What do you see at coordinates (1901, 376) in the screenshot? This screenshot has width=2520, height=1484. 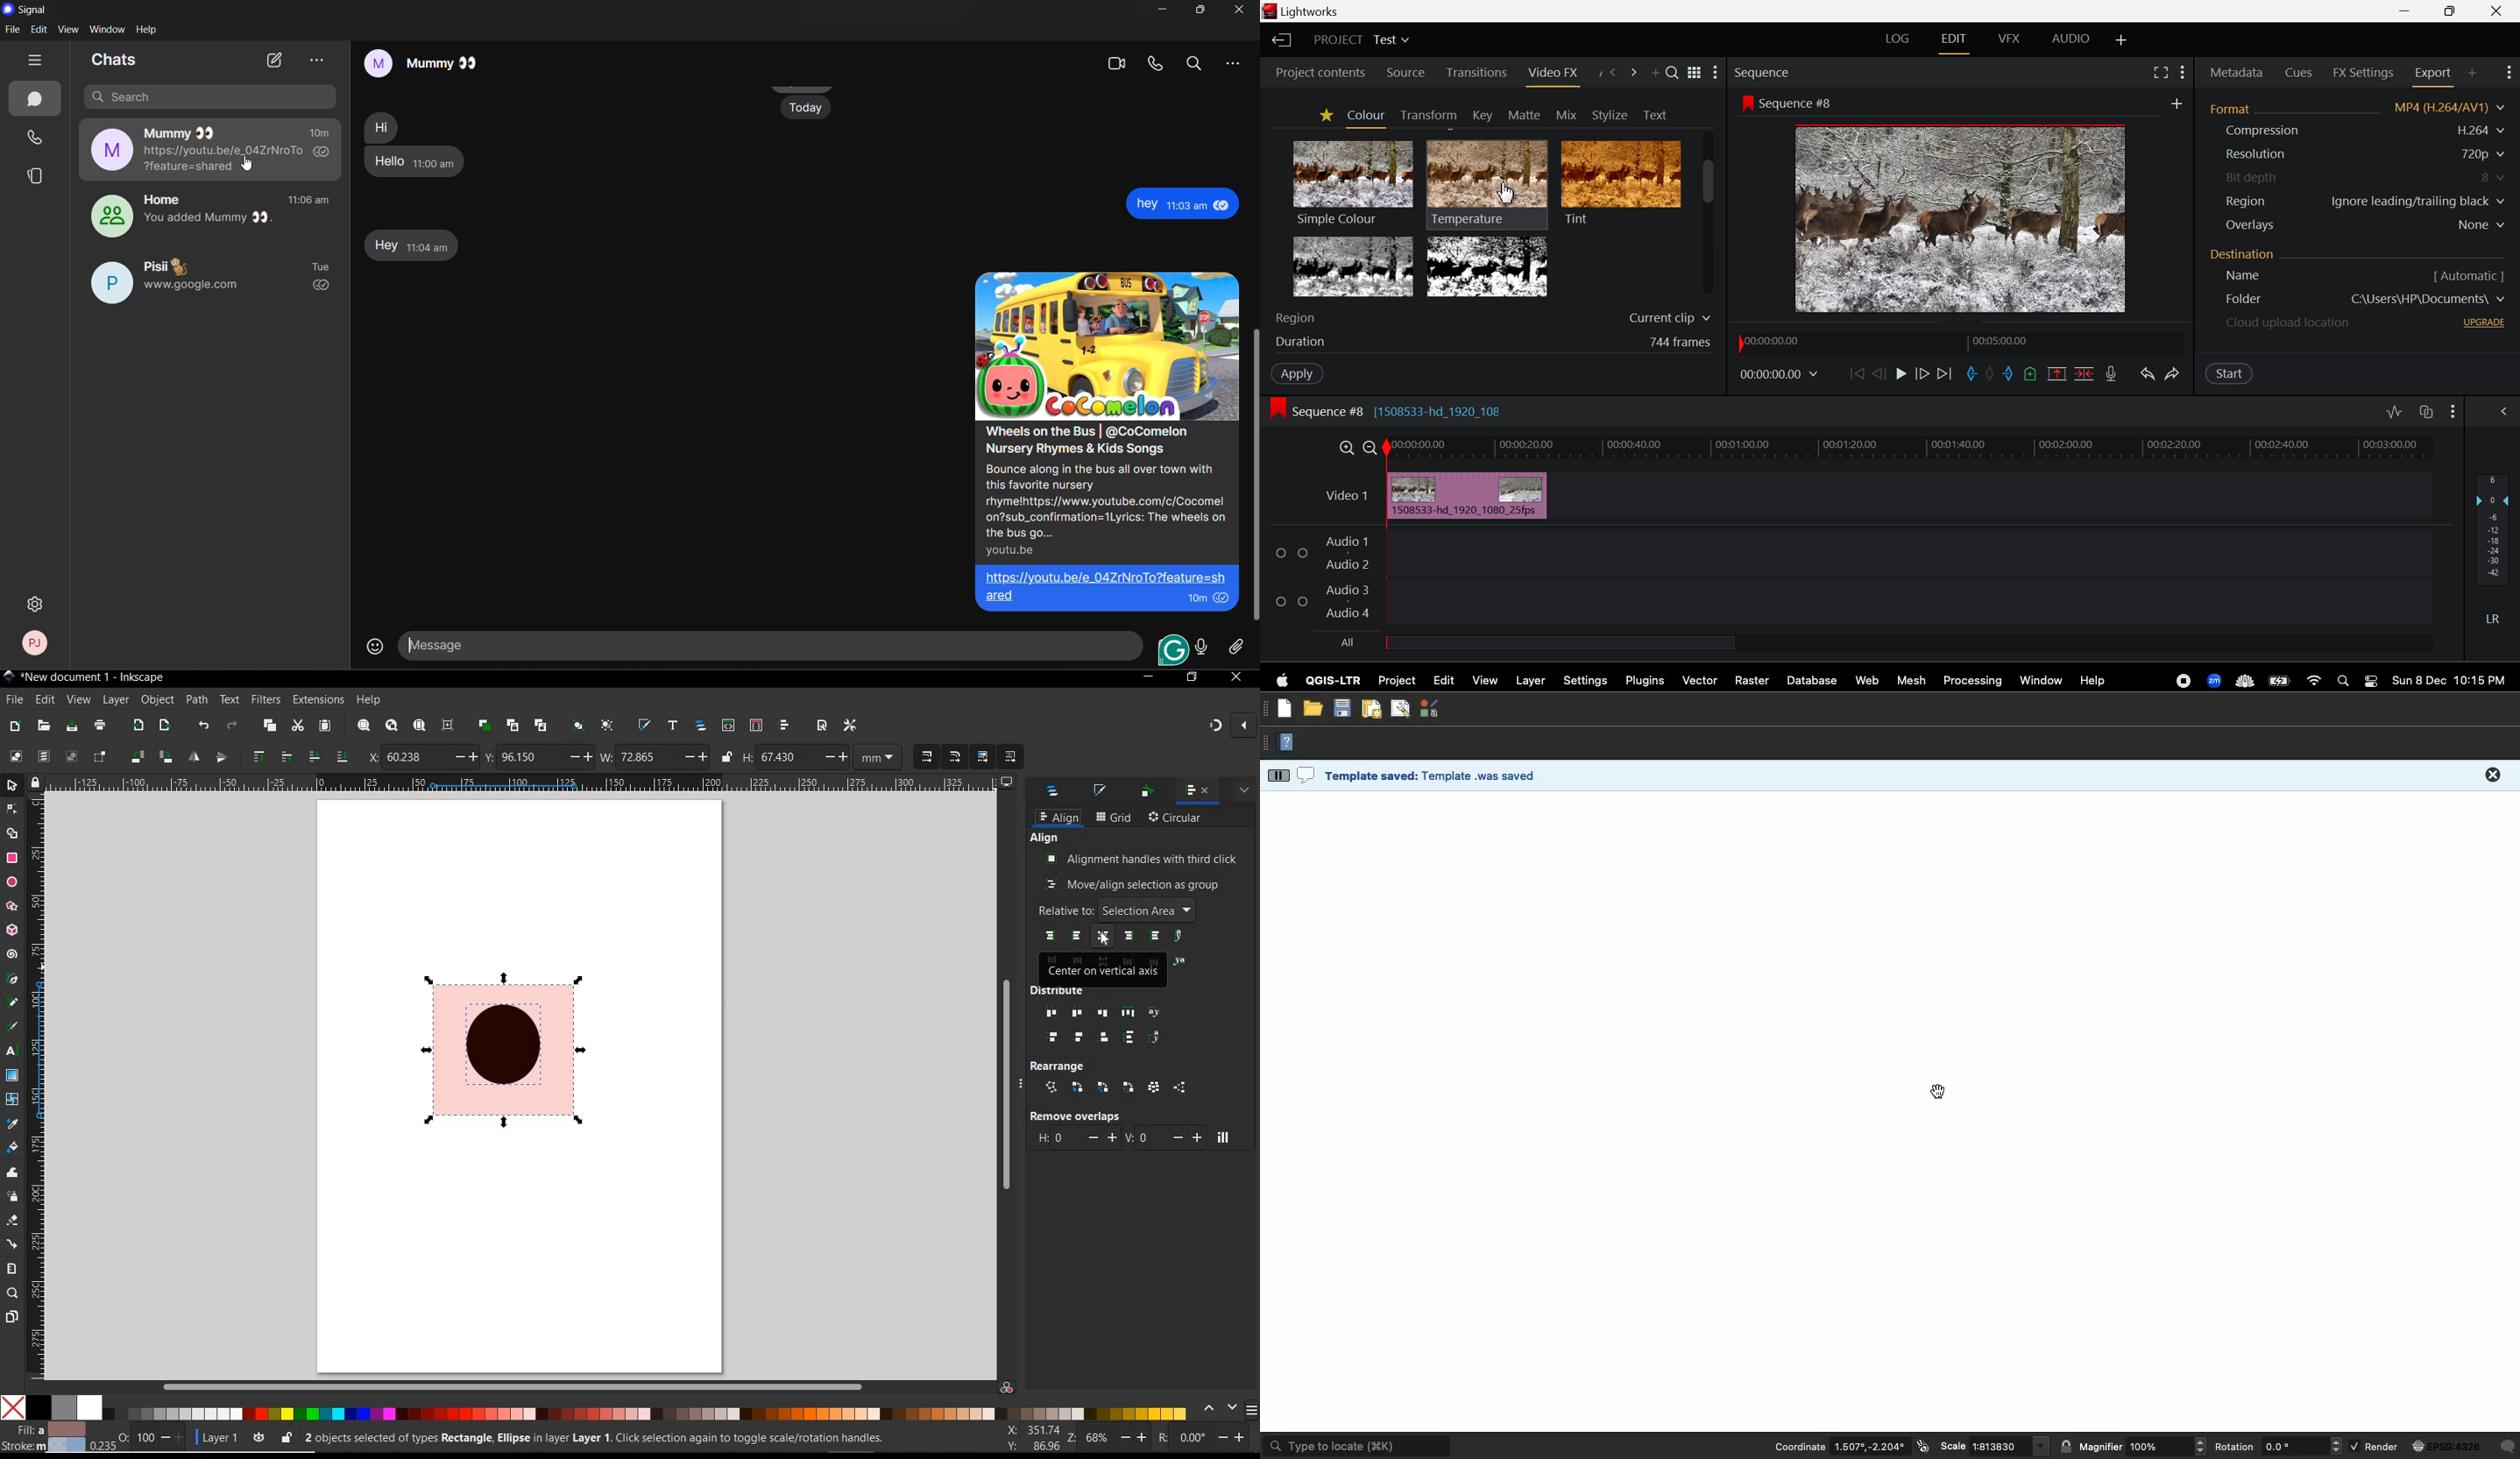 I see `Play` at bounding box center [1901, 376].